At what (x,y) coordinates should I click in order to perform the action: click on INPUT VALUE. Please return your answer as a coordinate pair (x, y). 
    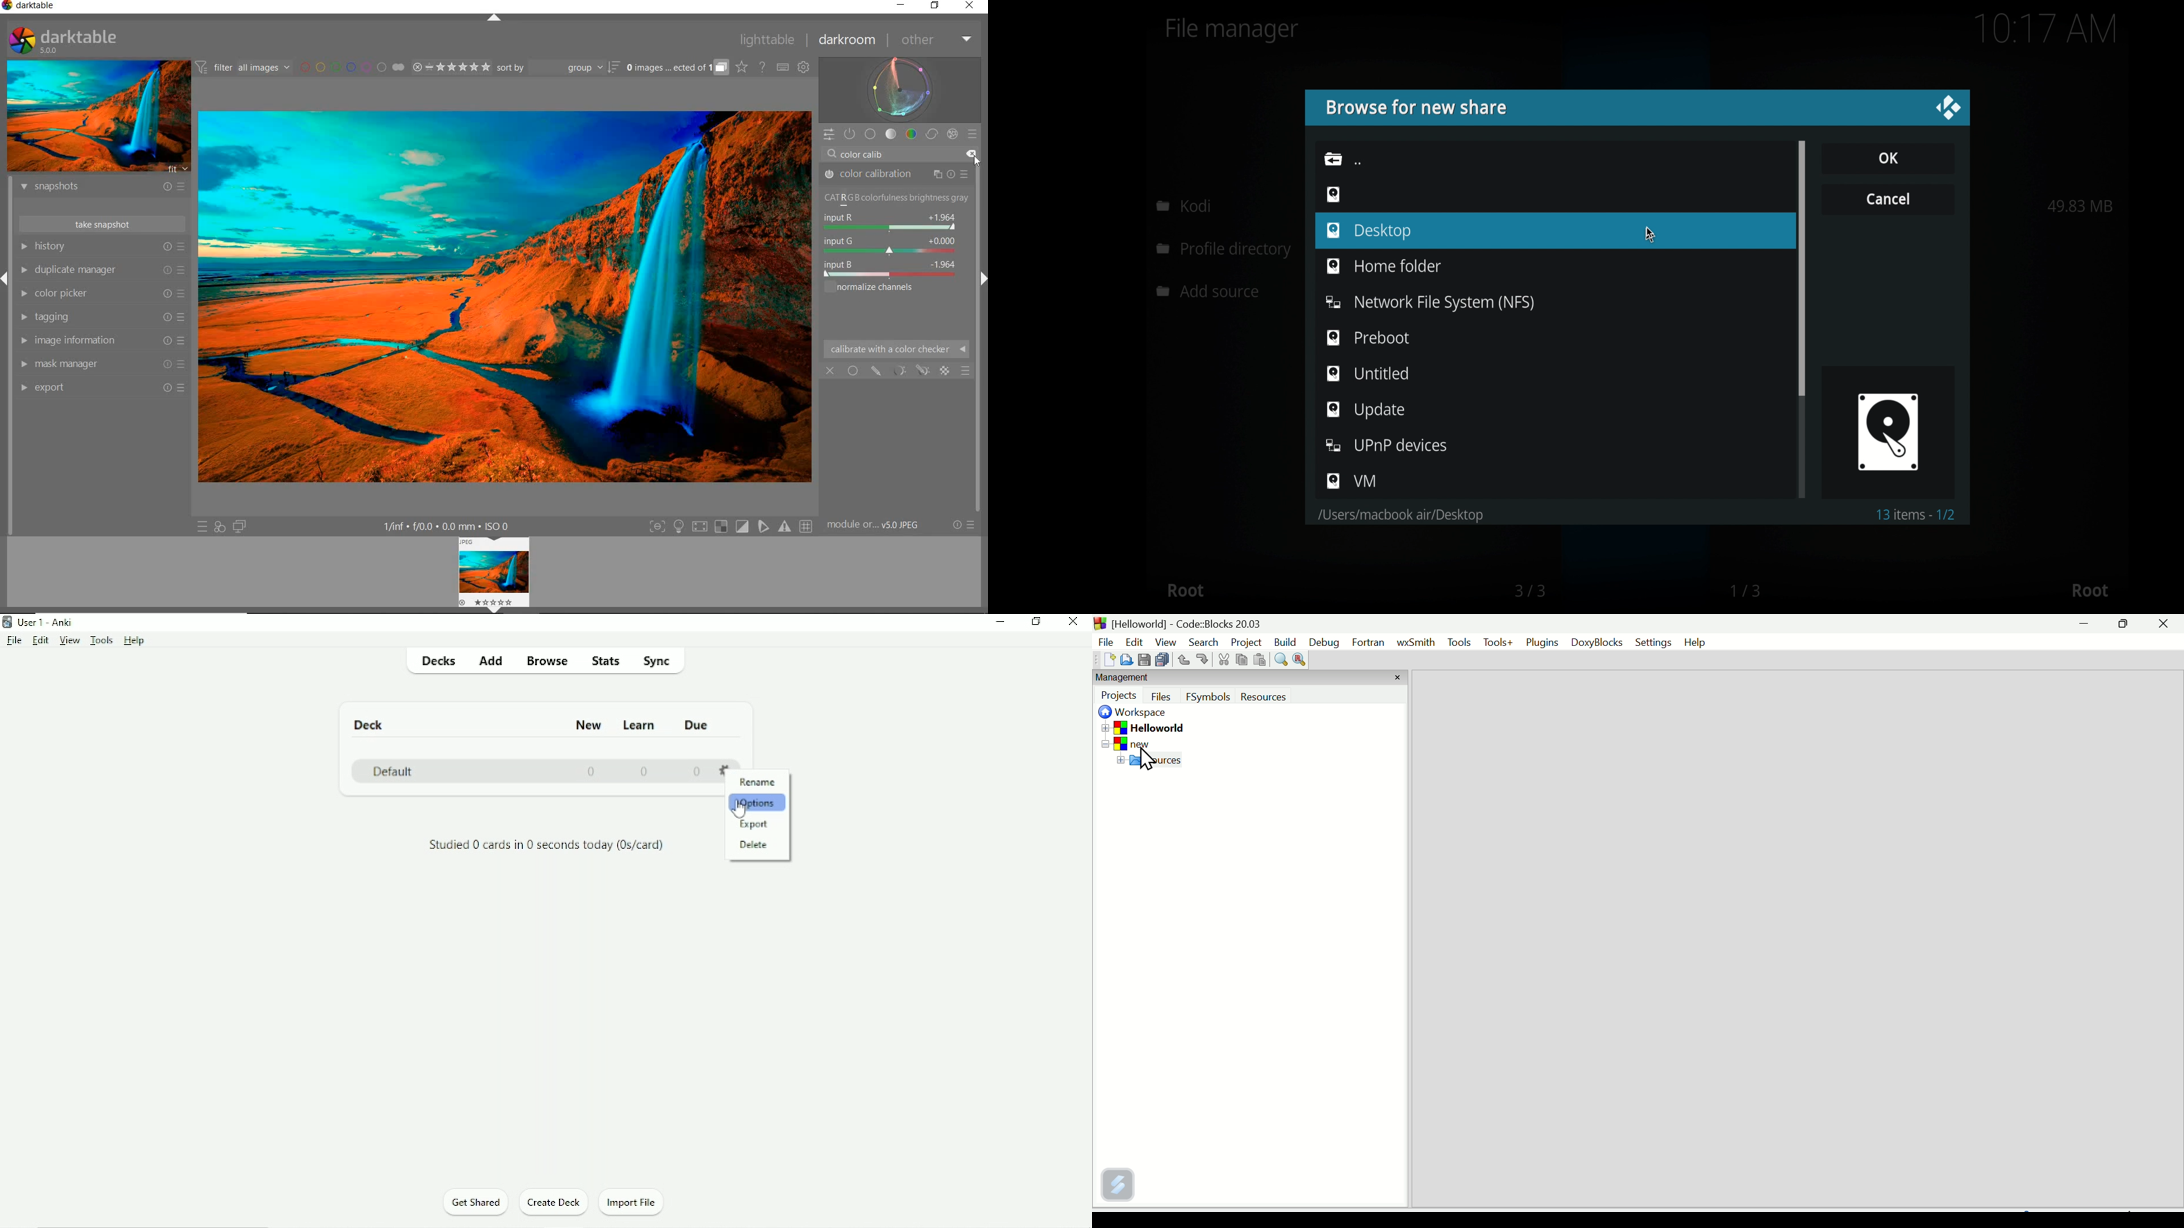
    Looking at the image, I should click on (870, 153).